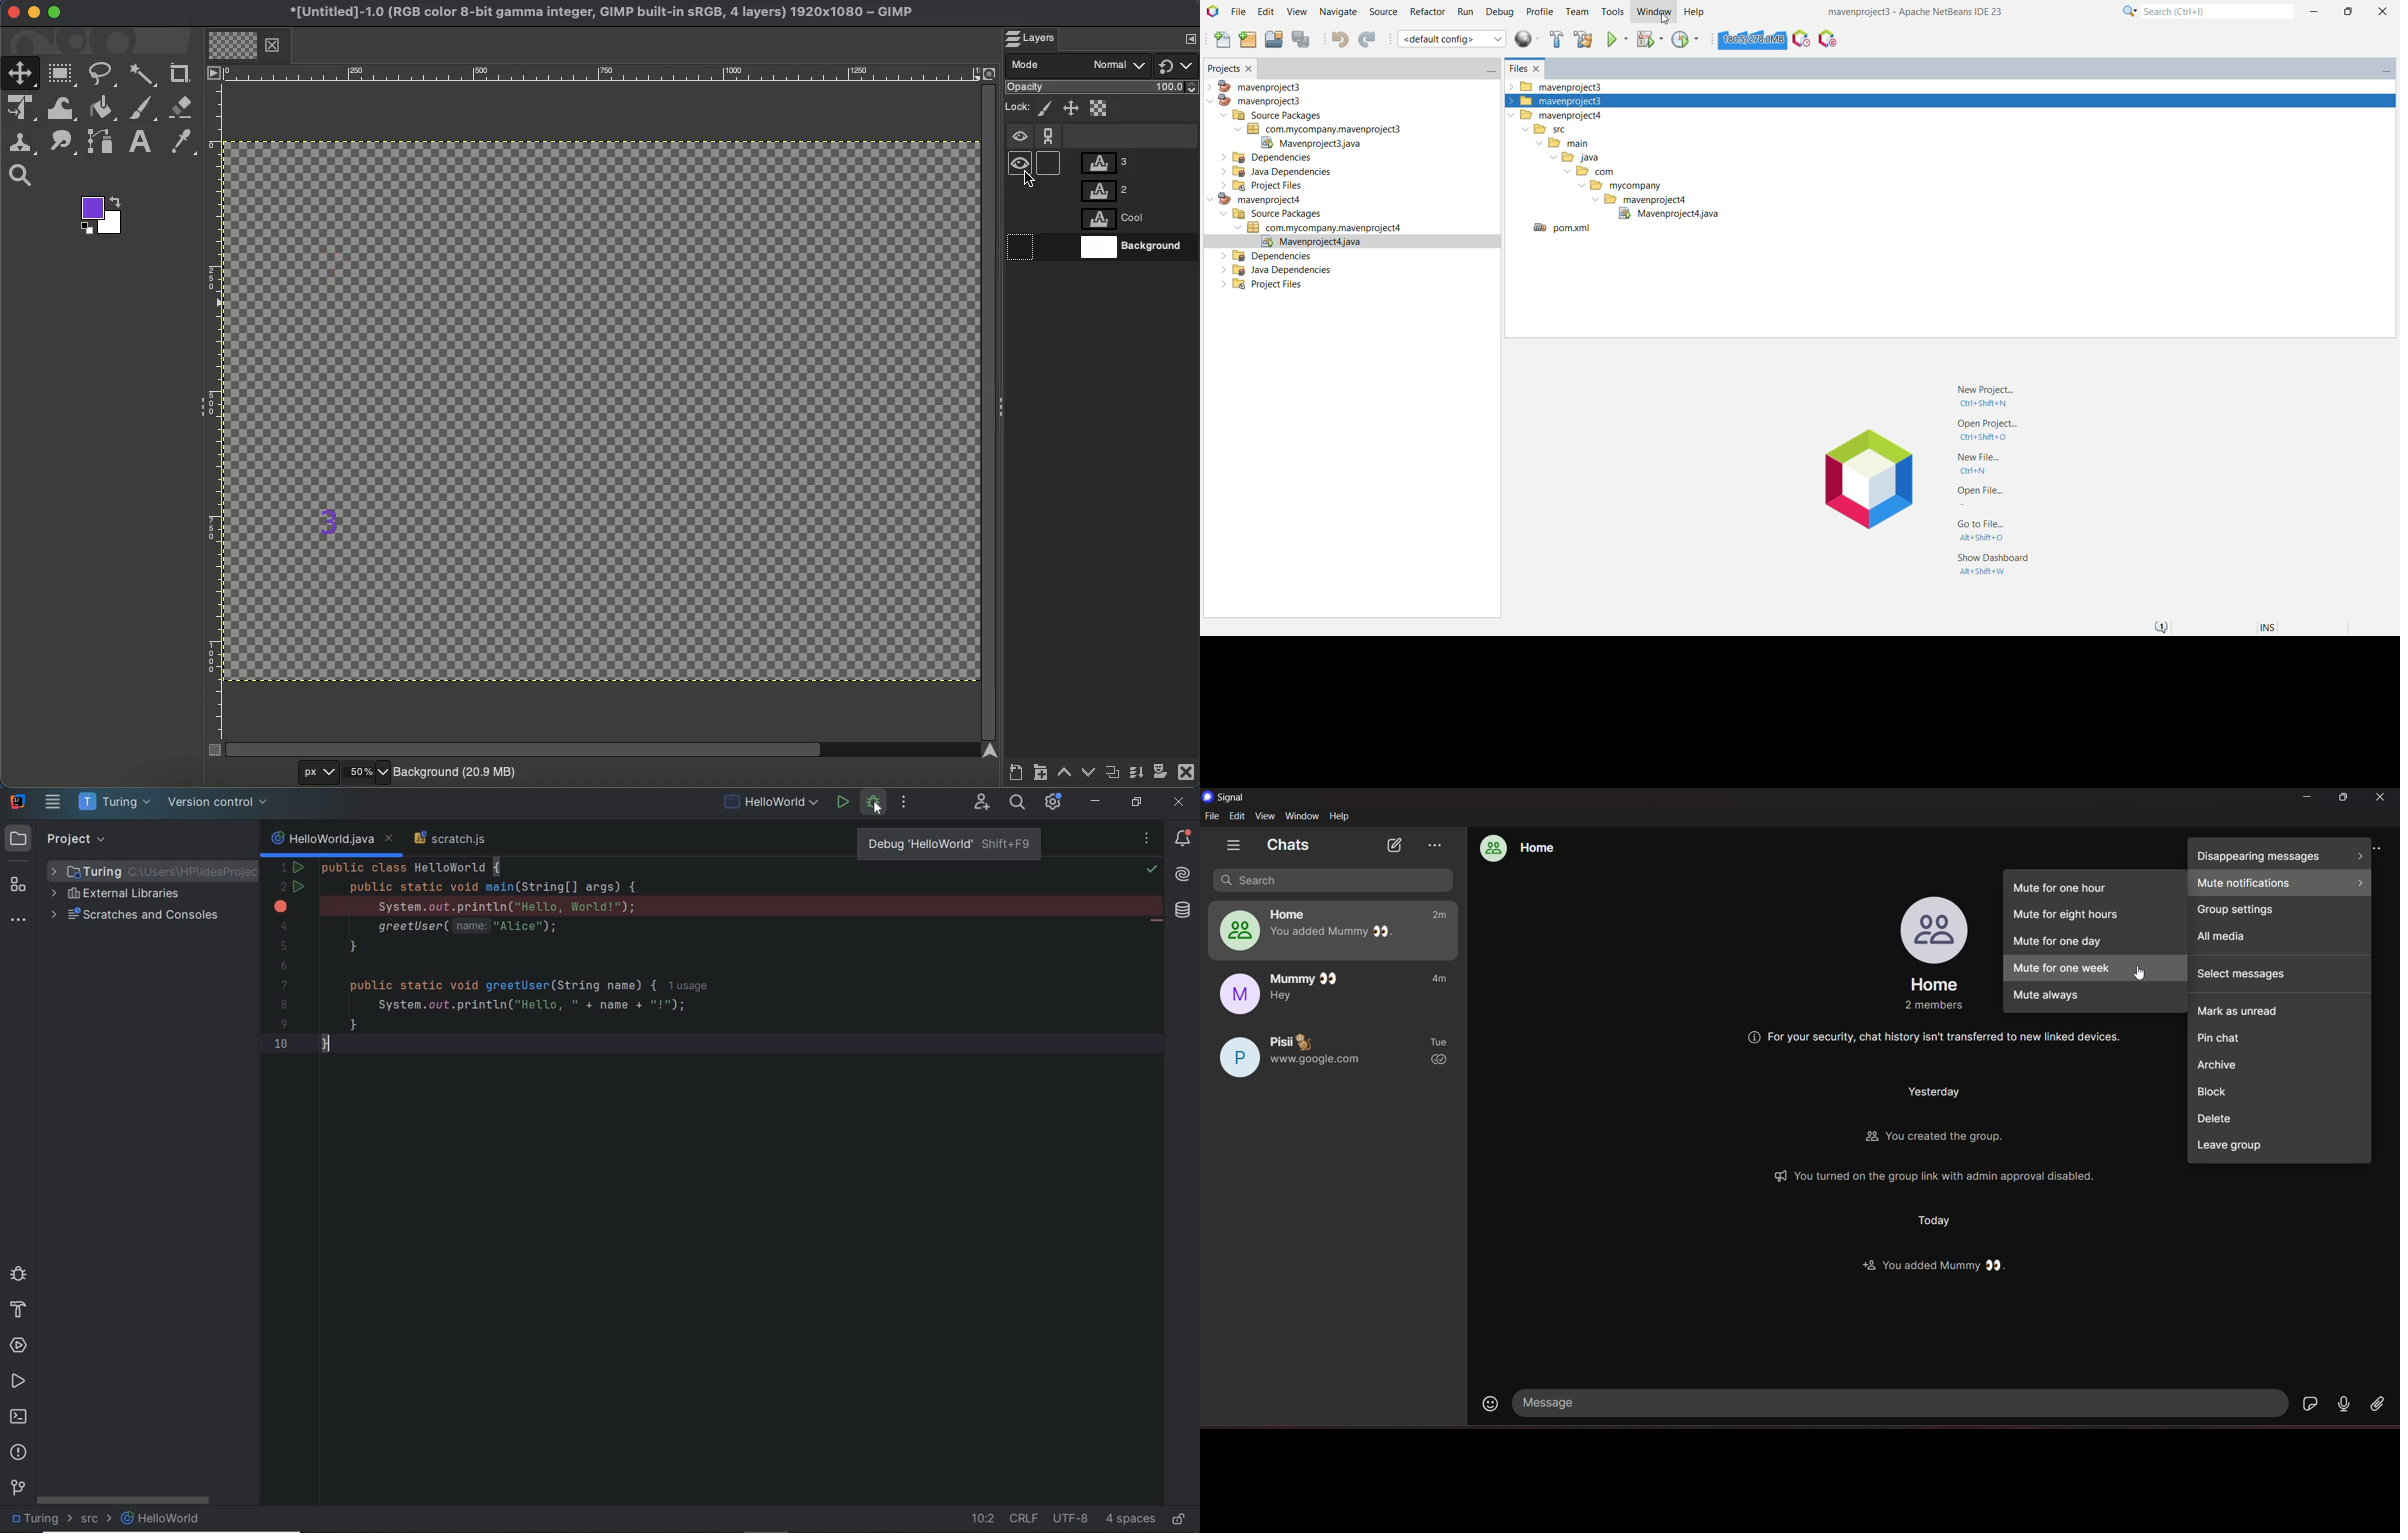 This screenshot has height=1540, width=2408. What do you see at coordinates (1933, 1268) in the screenshot?
I see `` at bounding box center [1933, 1268].